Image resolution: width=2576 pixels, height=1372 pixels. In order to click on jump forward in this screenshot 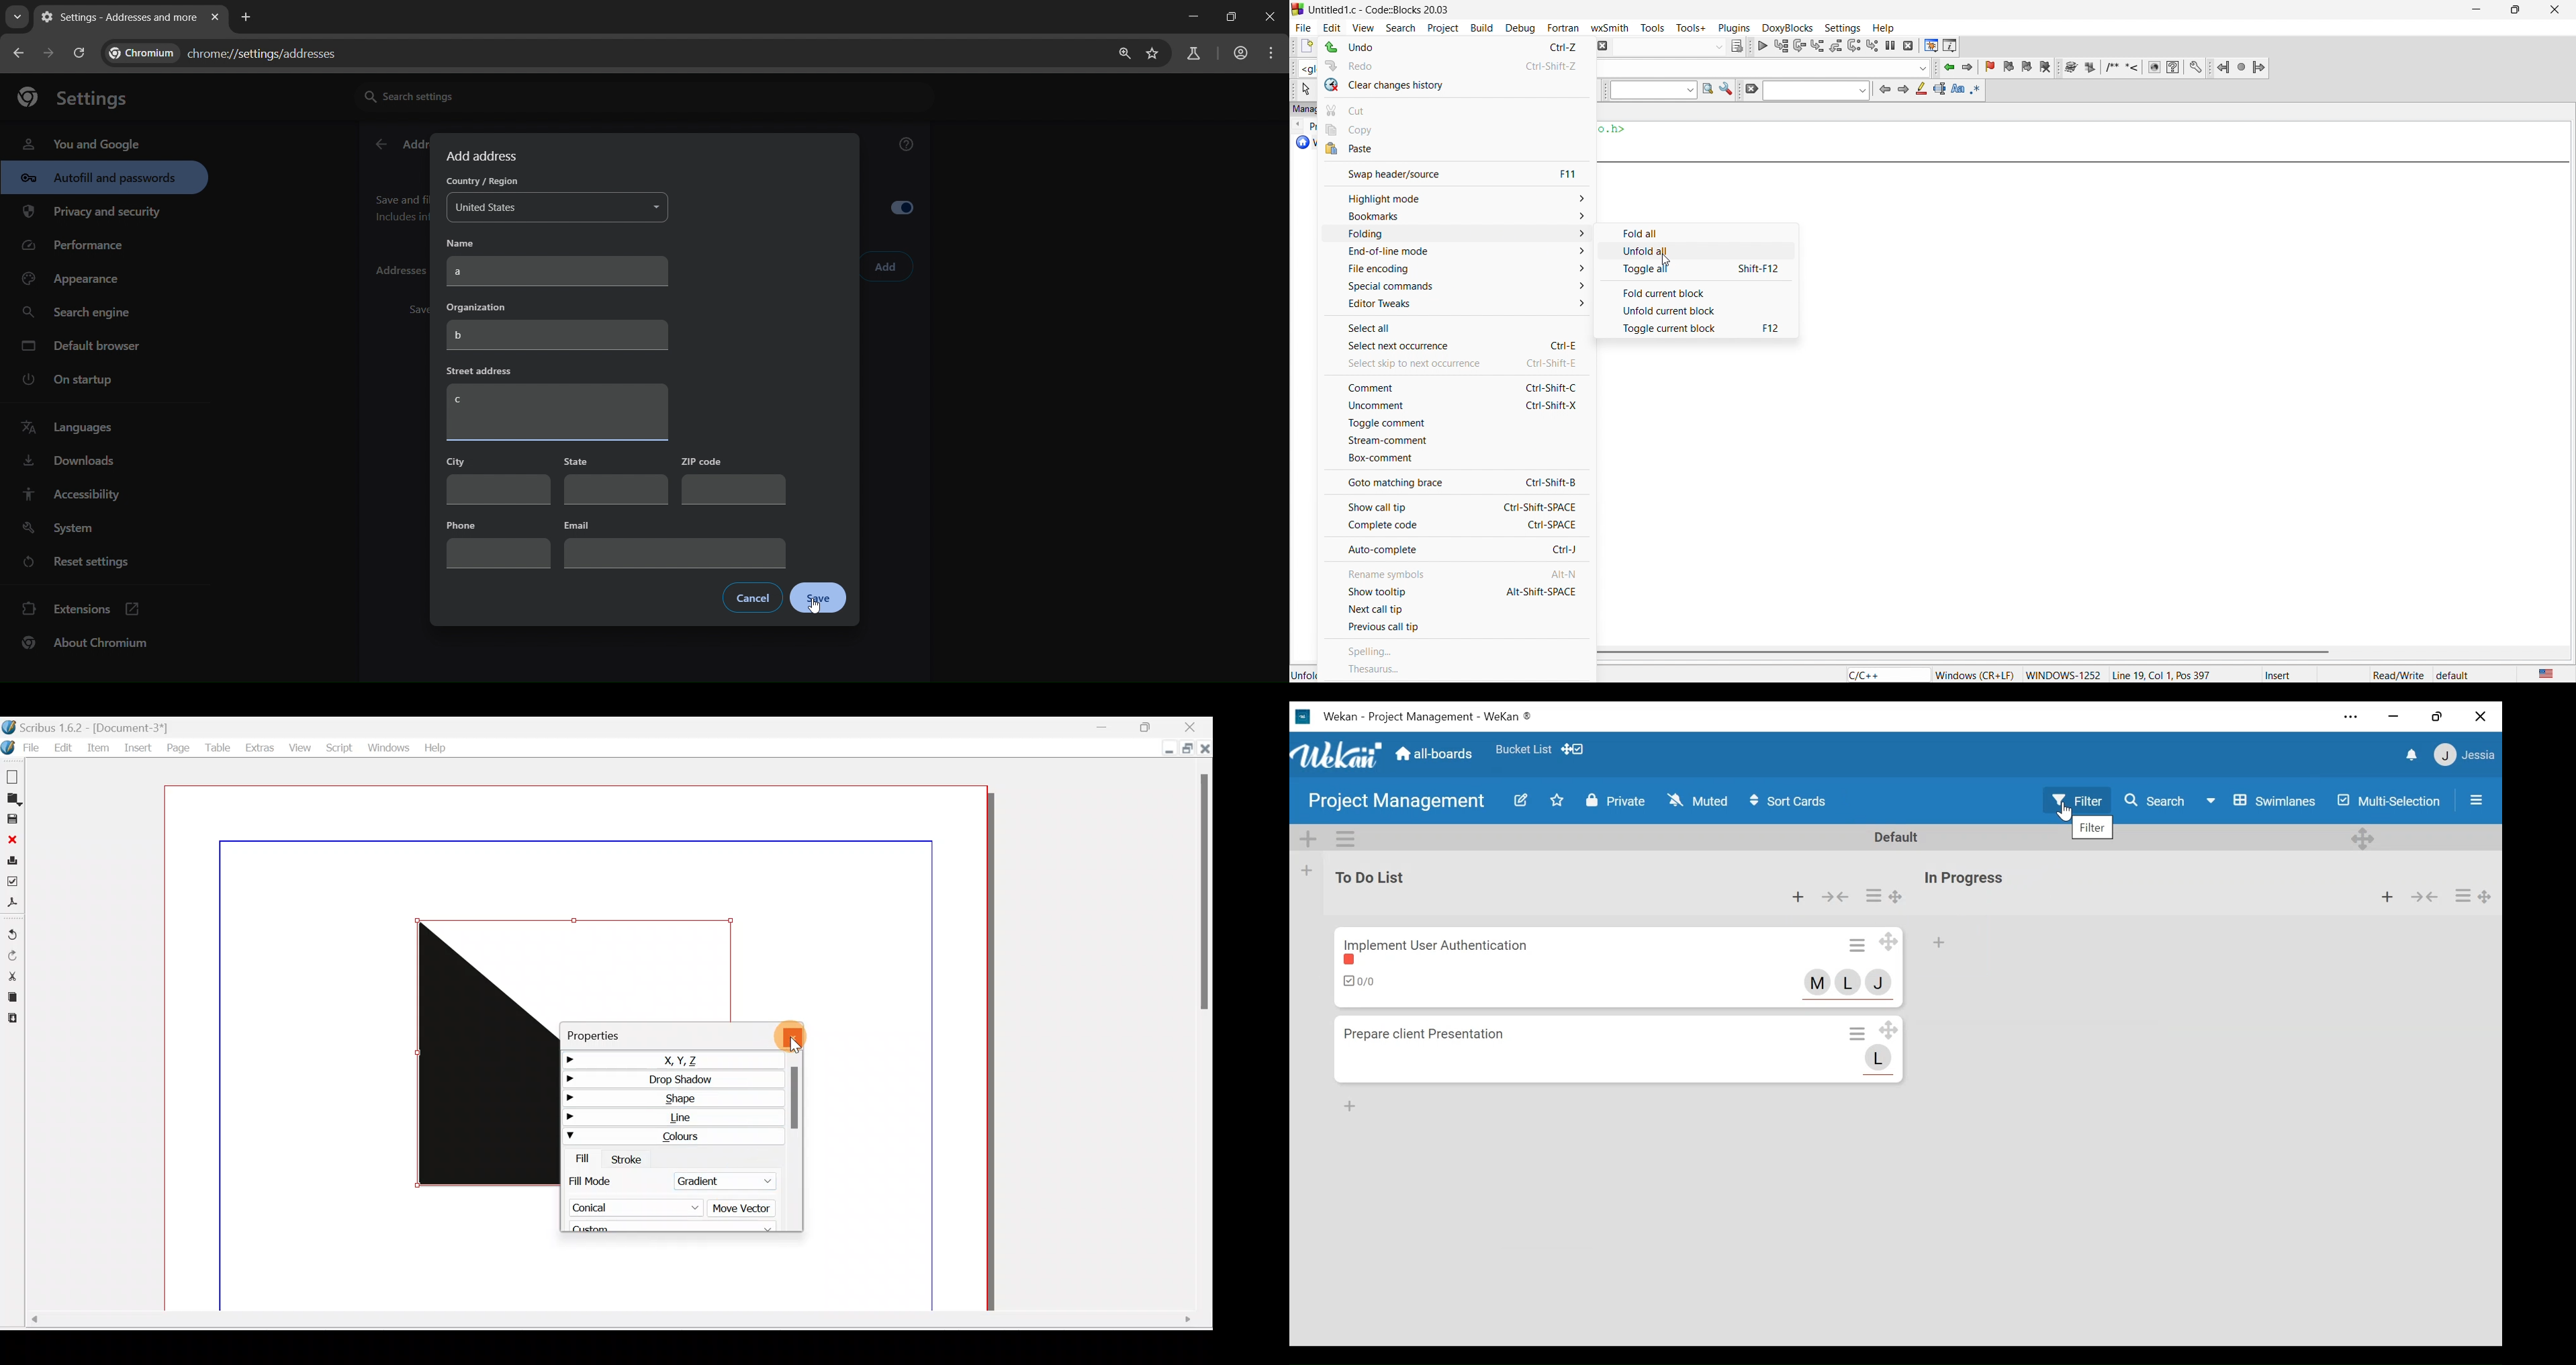, I will do `click(1971, 67)`.